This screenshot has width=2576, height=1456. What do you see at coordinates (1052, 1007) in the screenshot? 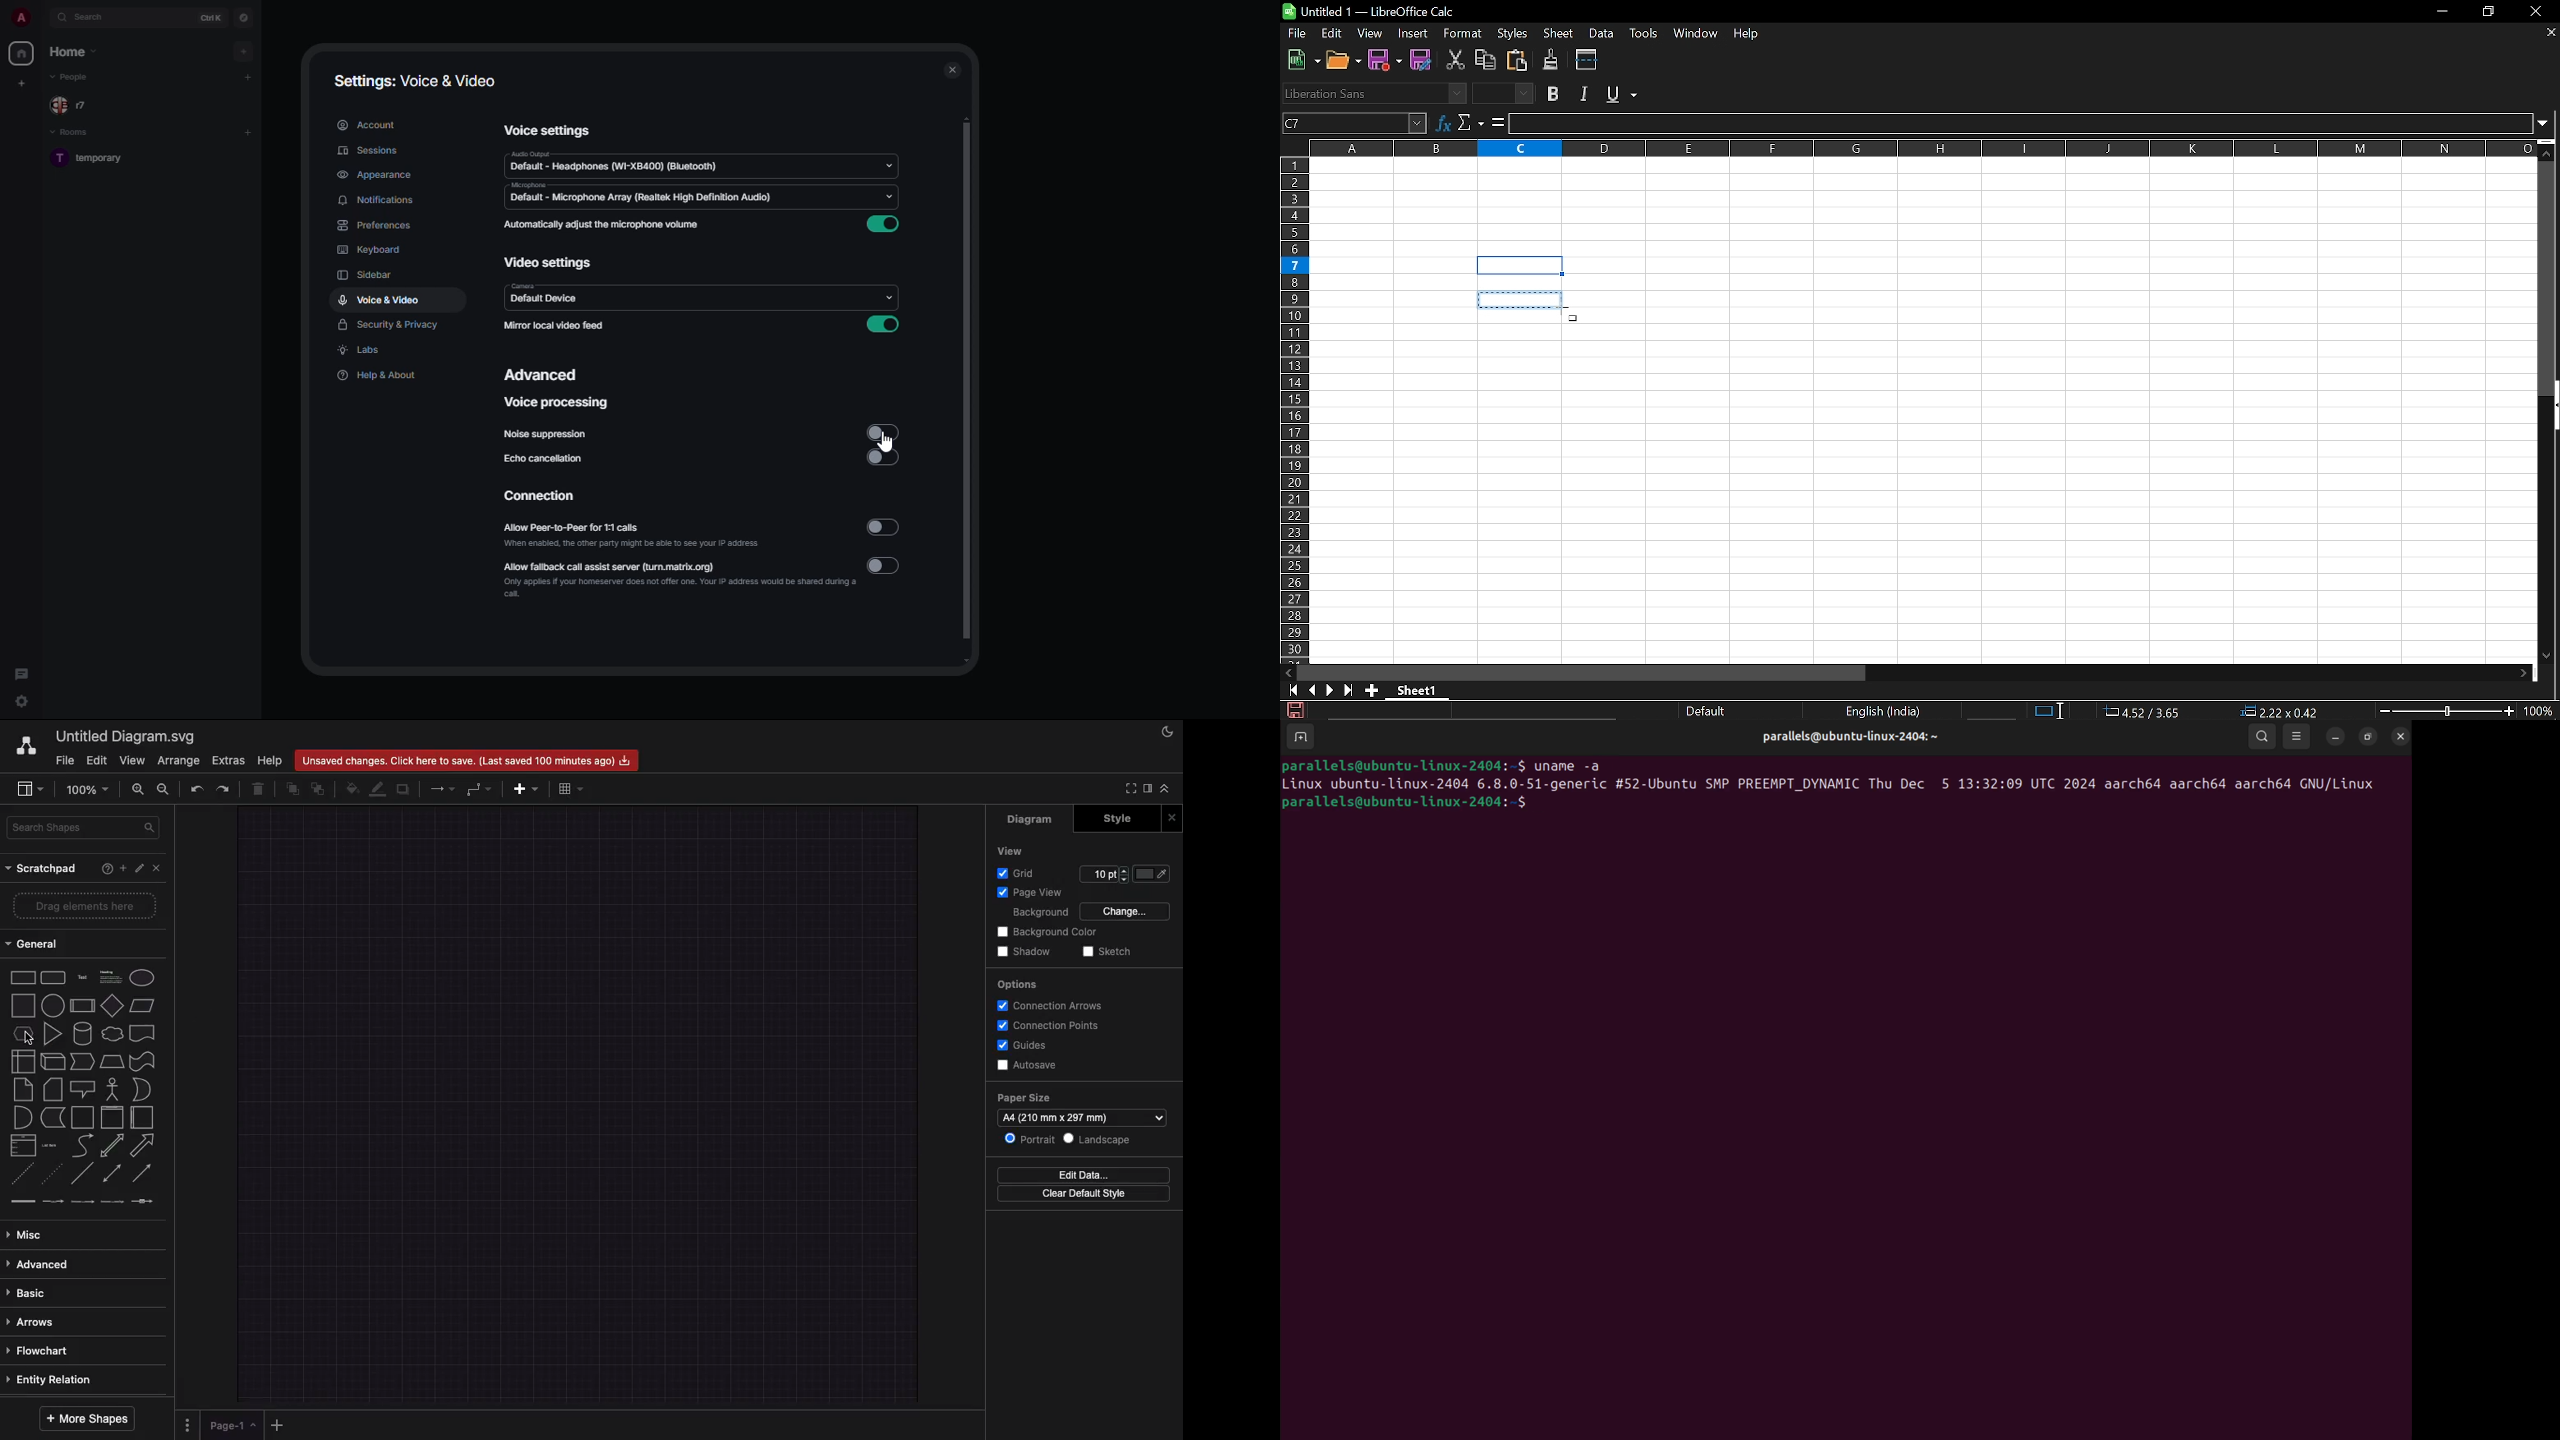
I see `Connection arrows` at bounding box center [1052, 1007].